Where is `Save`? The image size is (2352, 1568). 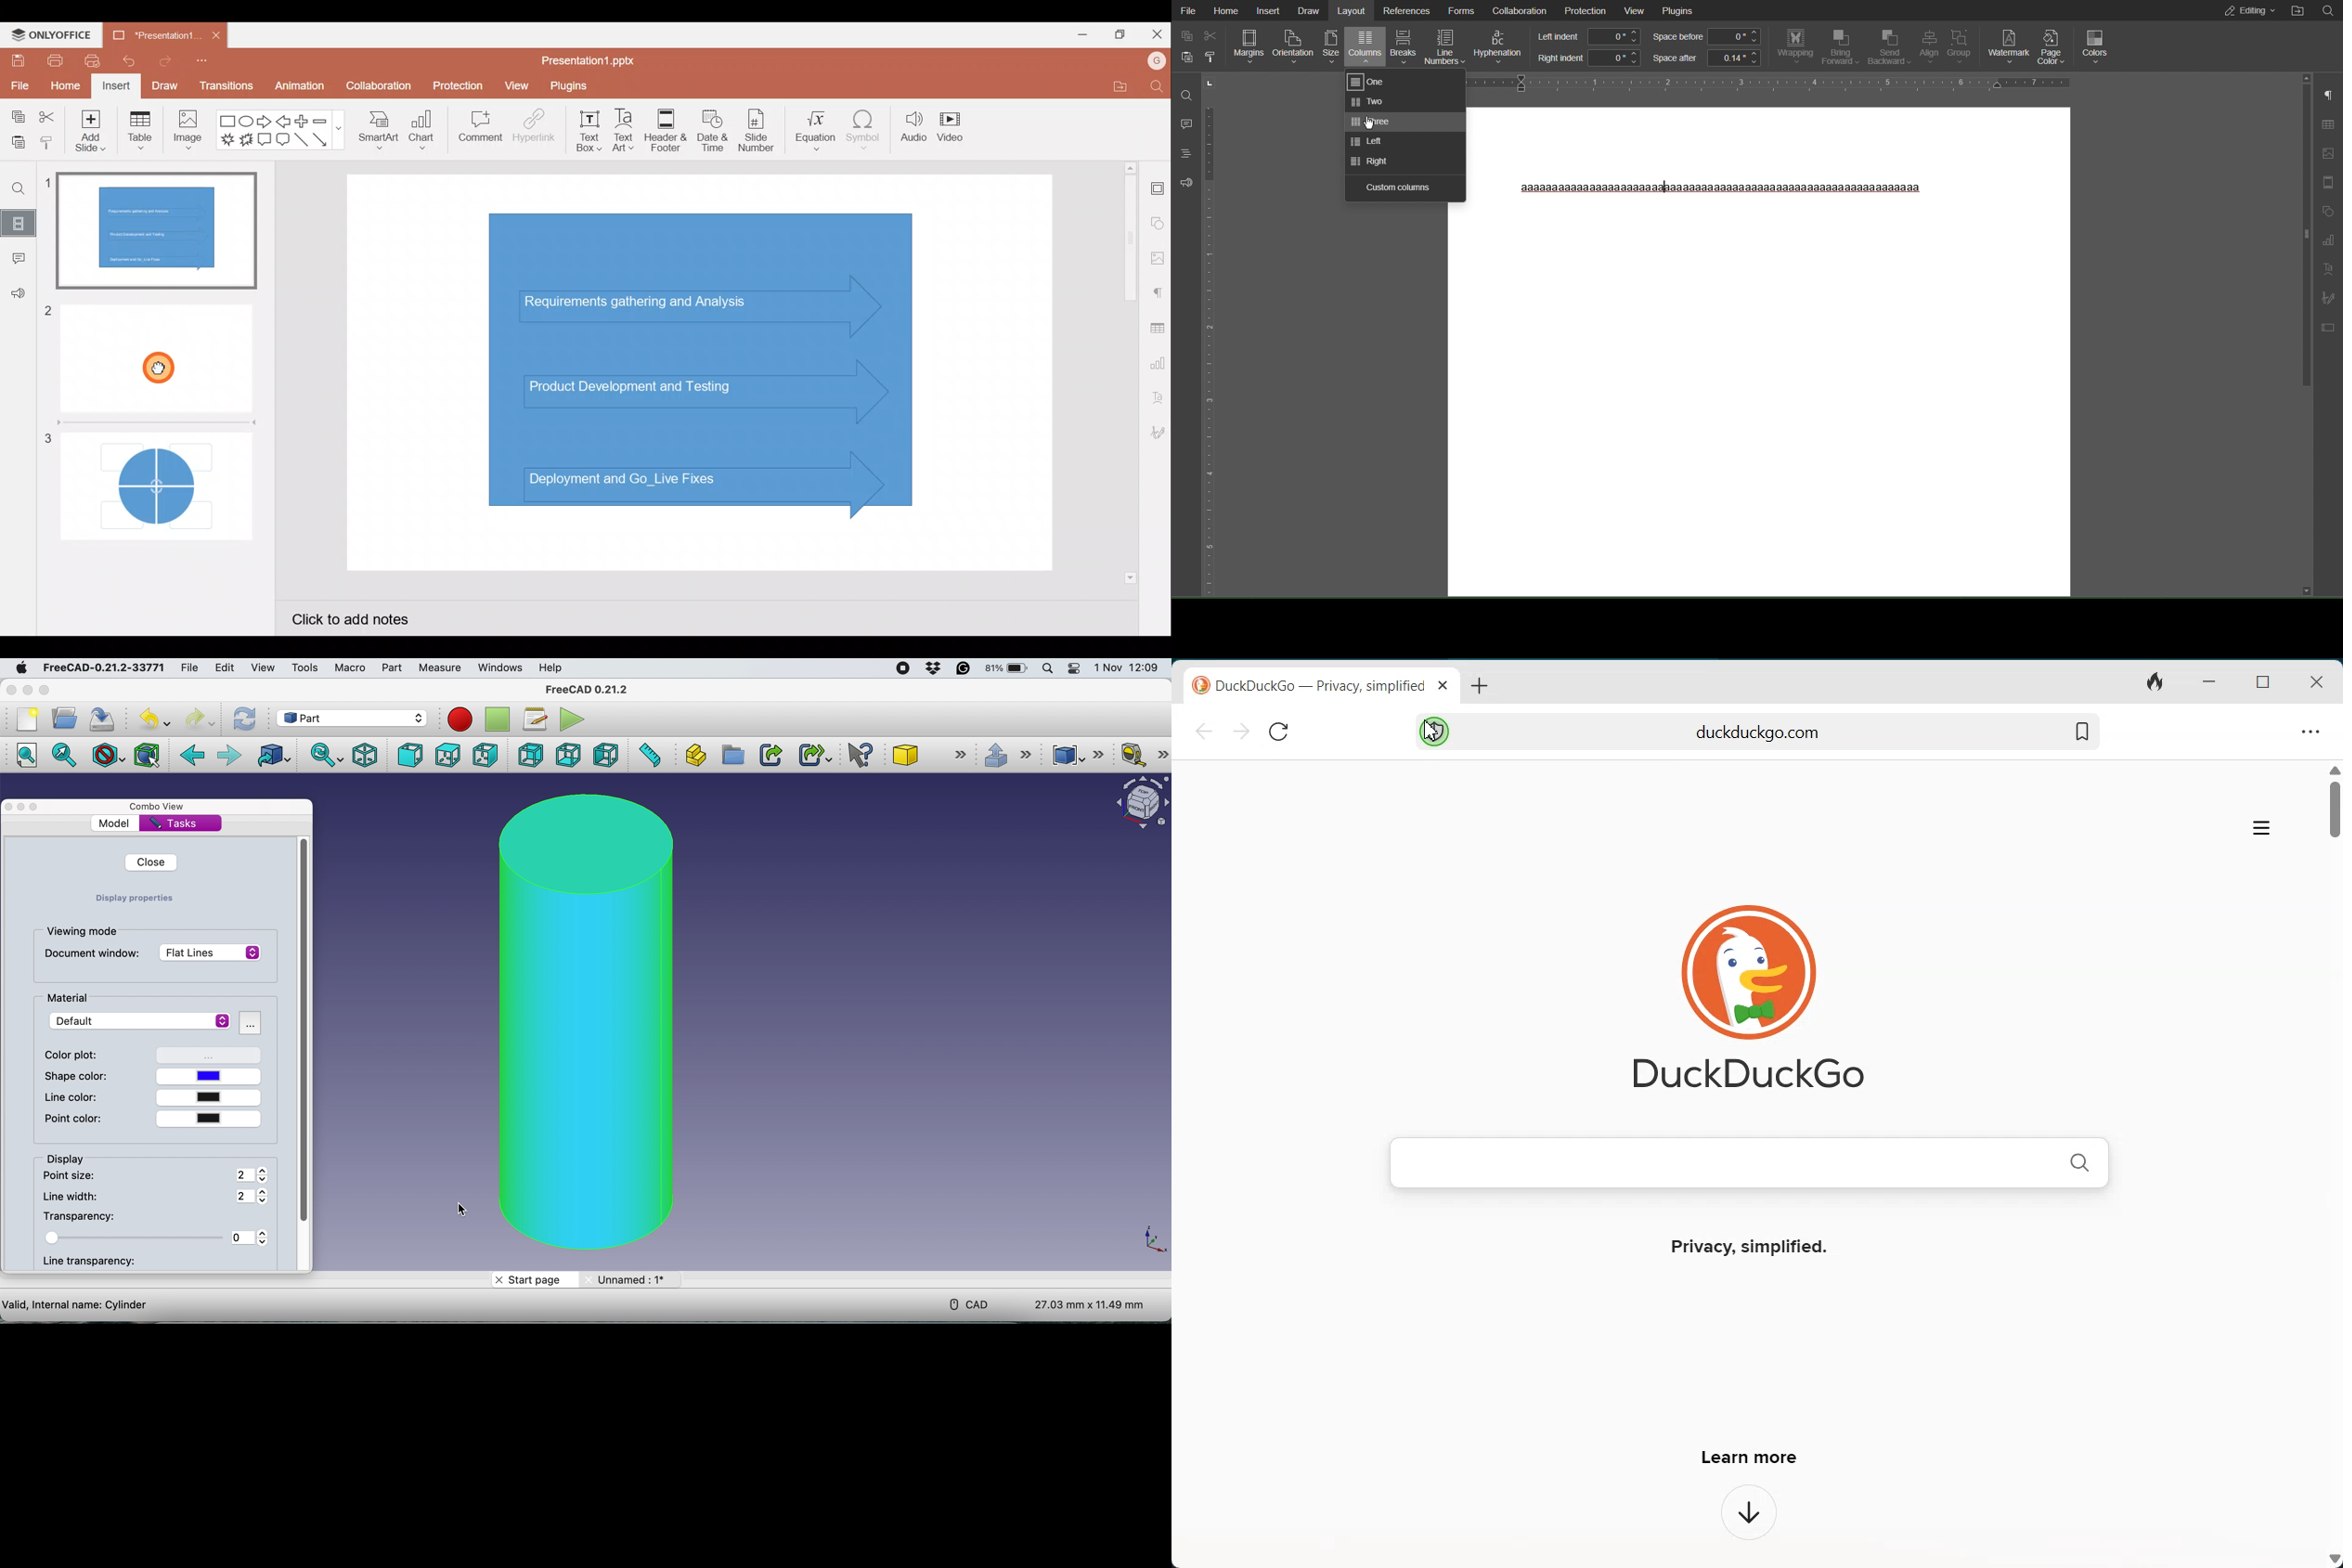 Save is located at coordinates (16, 61).